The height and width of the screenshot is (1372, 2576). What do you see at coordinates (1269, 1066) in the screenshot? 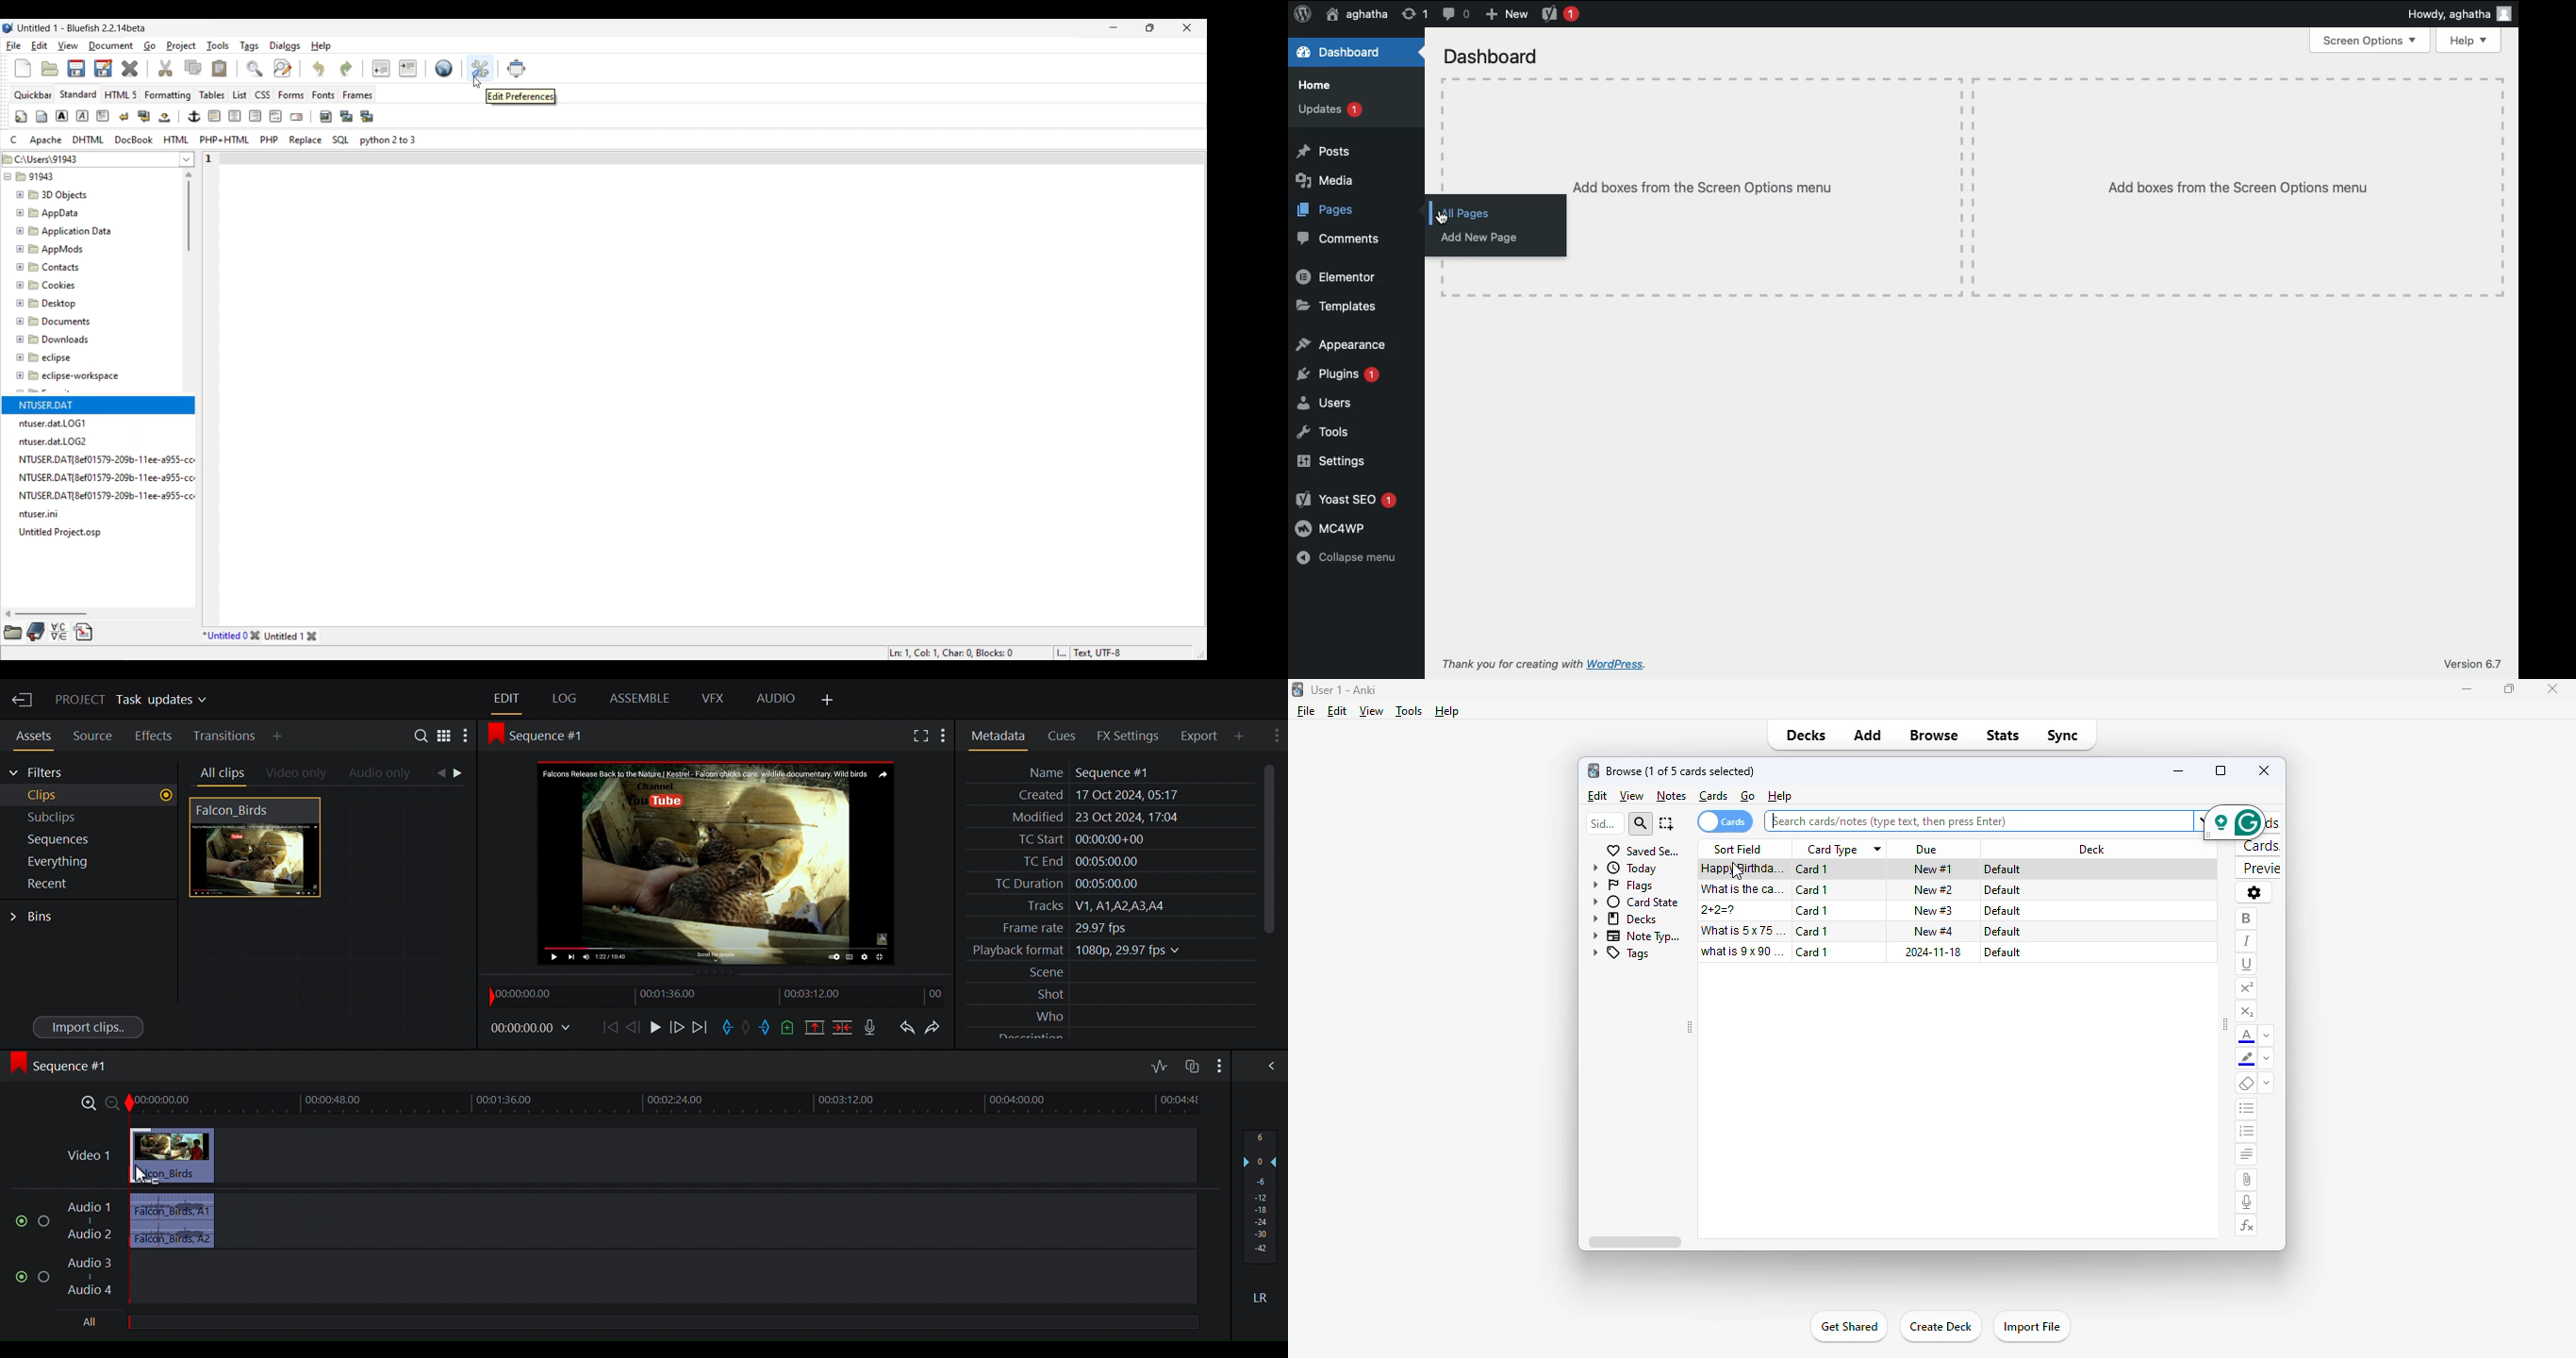
I see `Show/Hide the full audio mix` at bounding box center [1269, 1066].